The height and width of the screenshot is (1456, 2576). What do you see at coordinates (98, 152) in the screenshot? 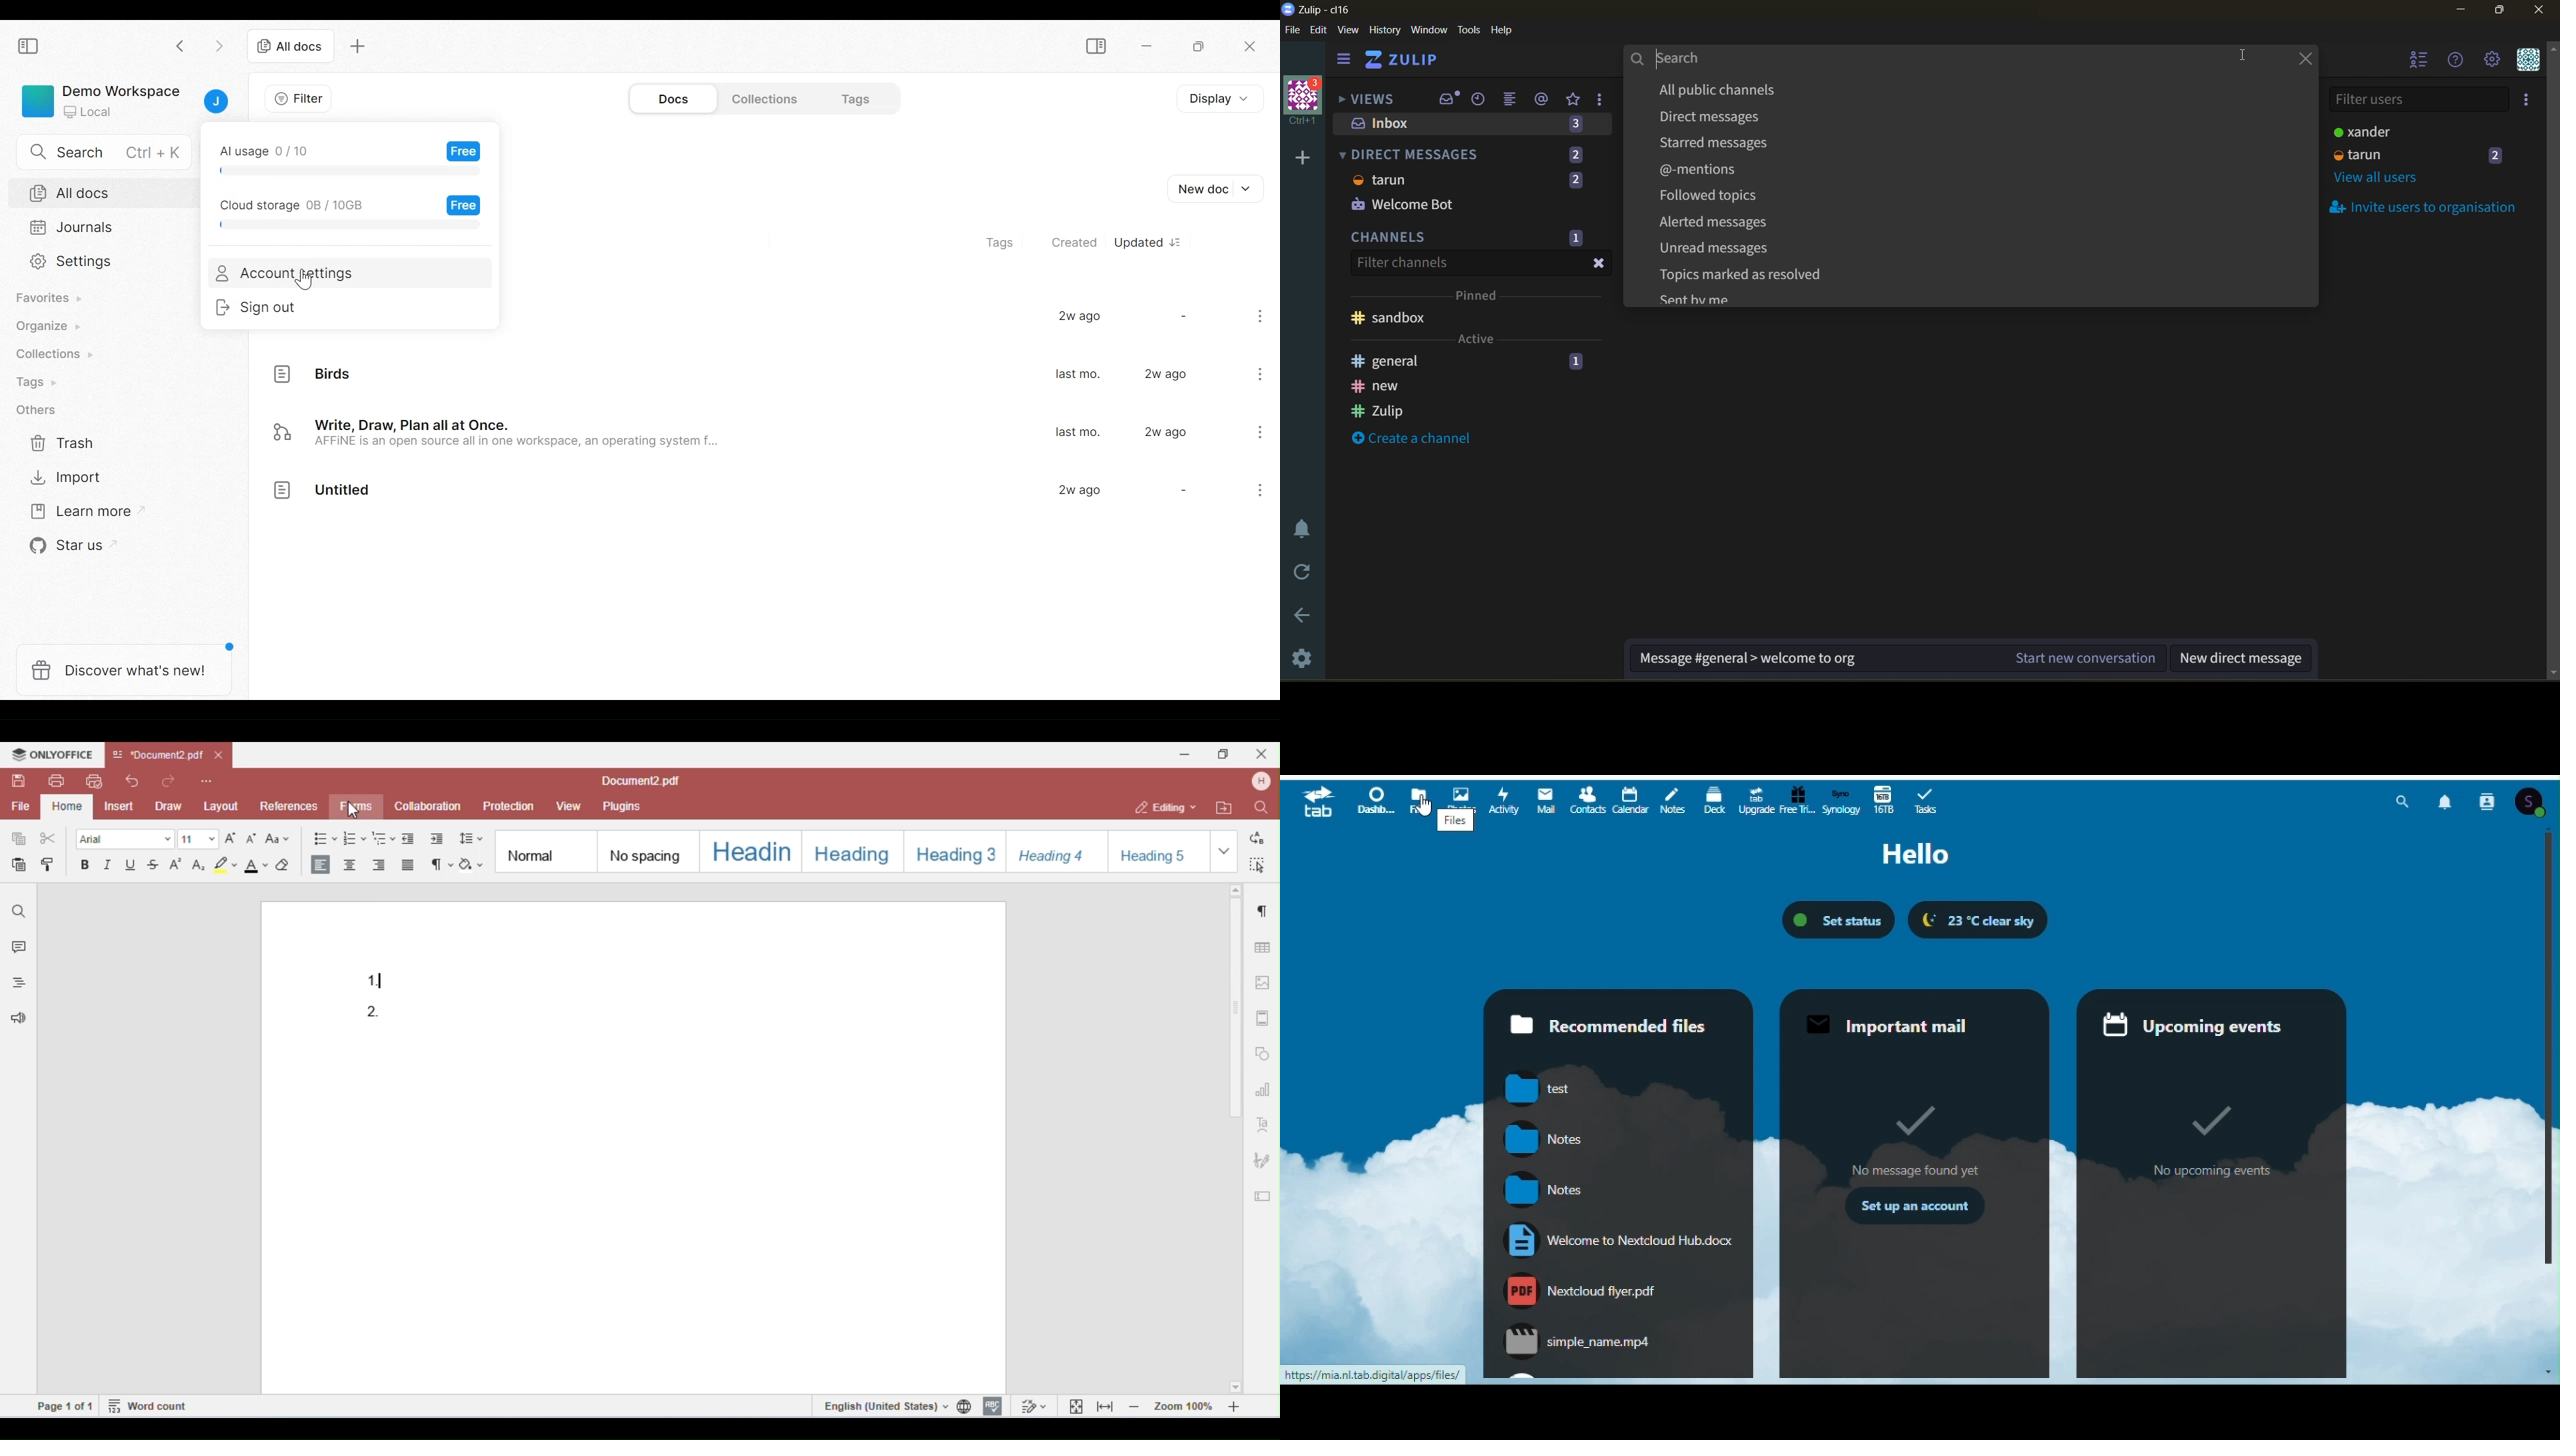
I see `Search` at bounding box center [98, 152].